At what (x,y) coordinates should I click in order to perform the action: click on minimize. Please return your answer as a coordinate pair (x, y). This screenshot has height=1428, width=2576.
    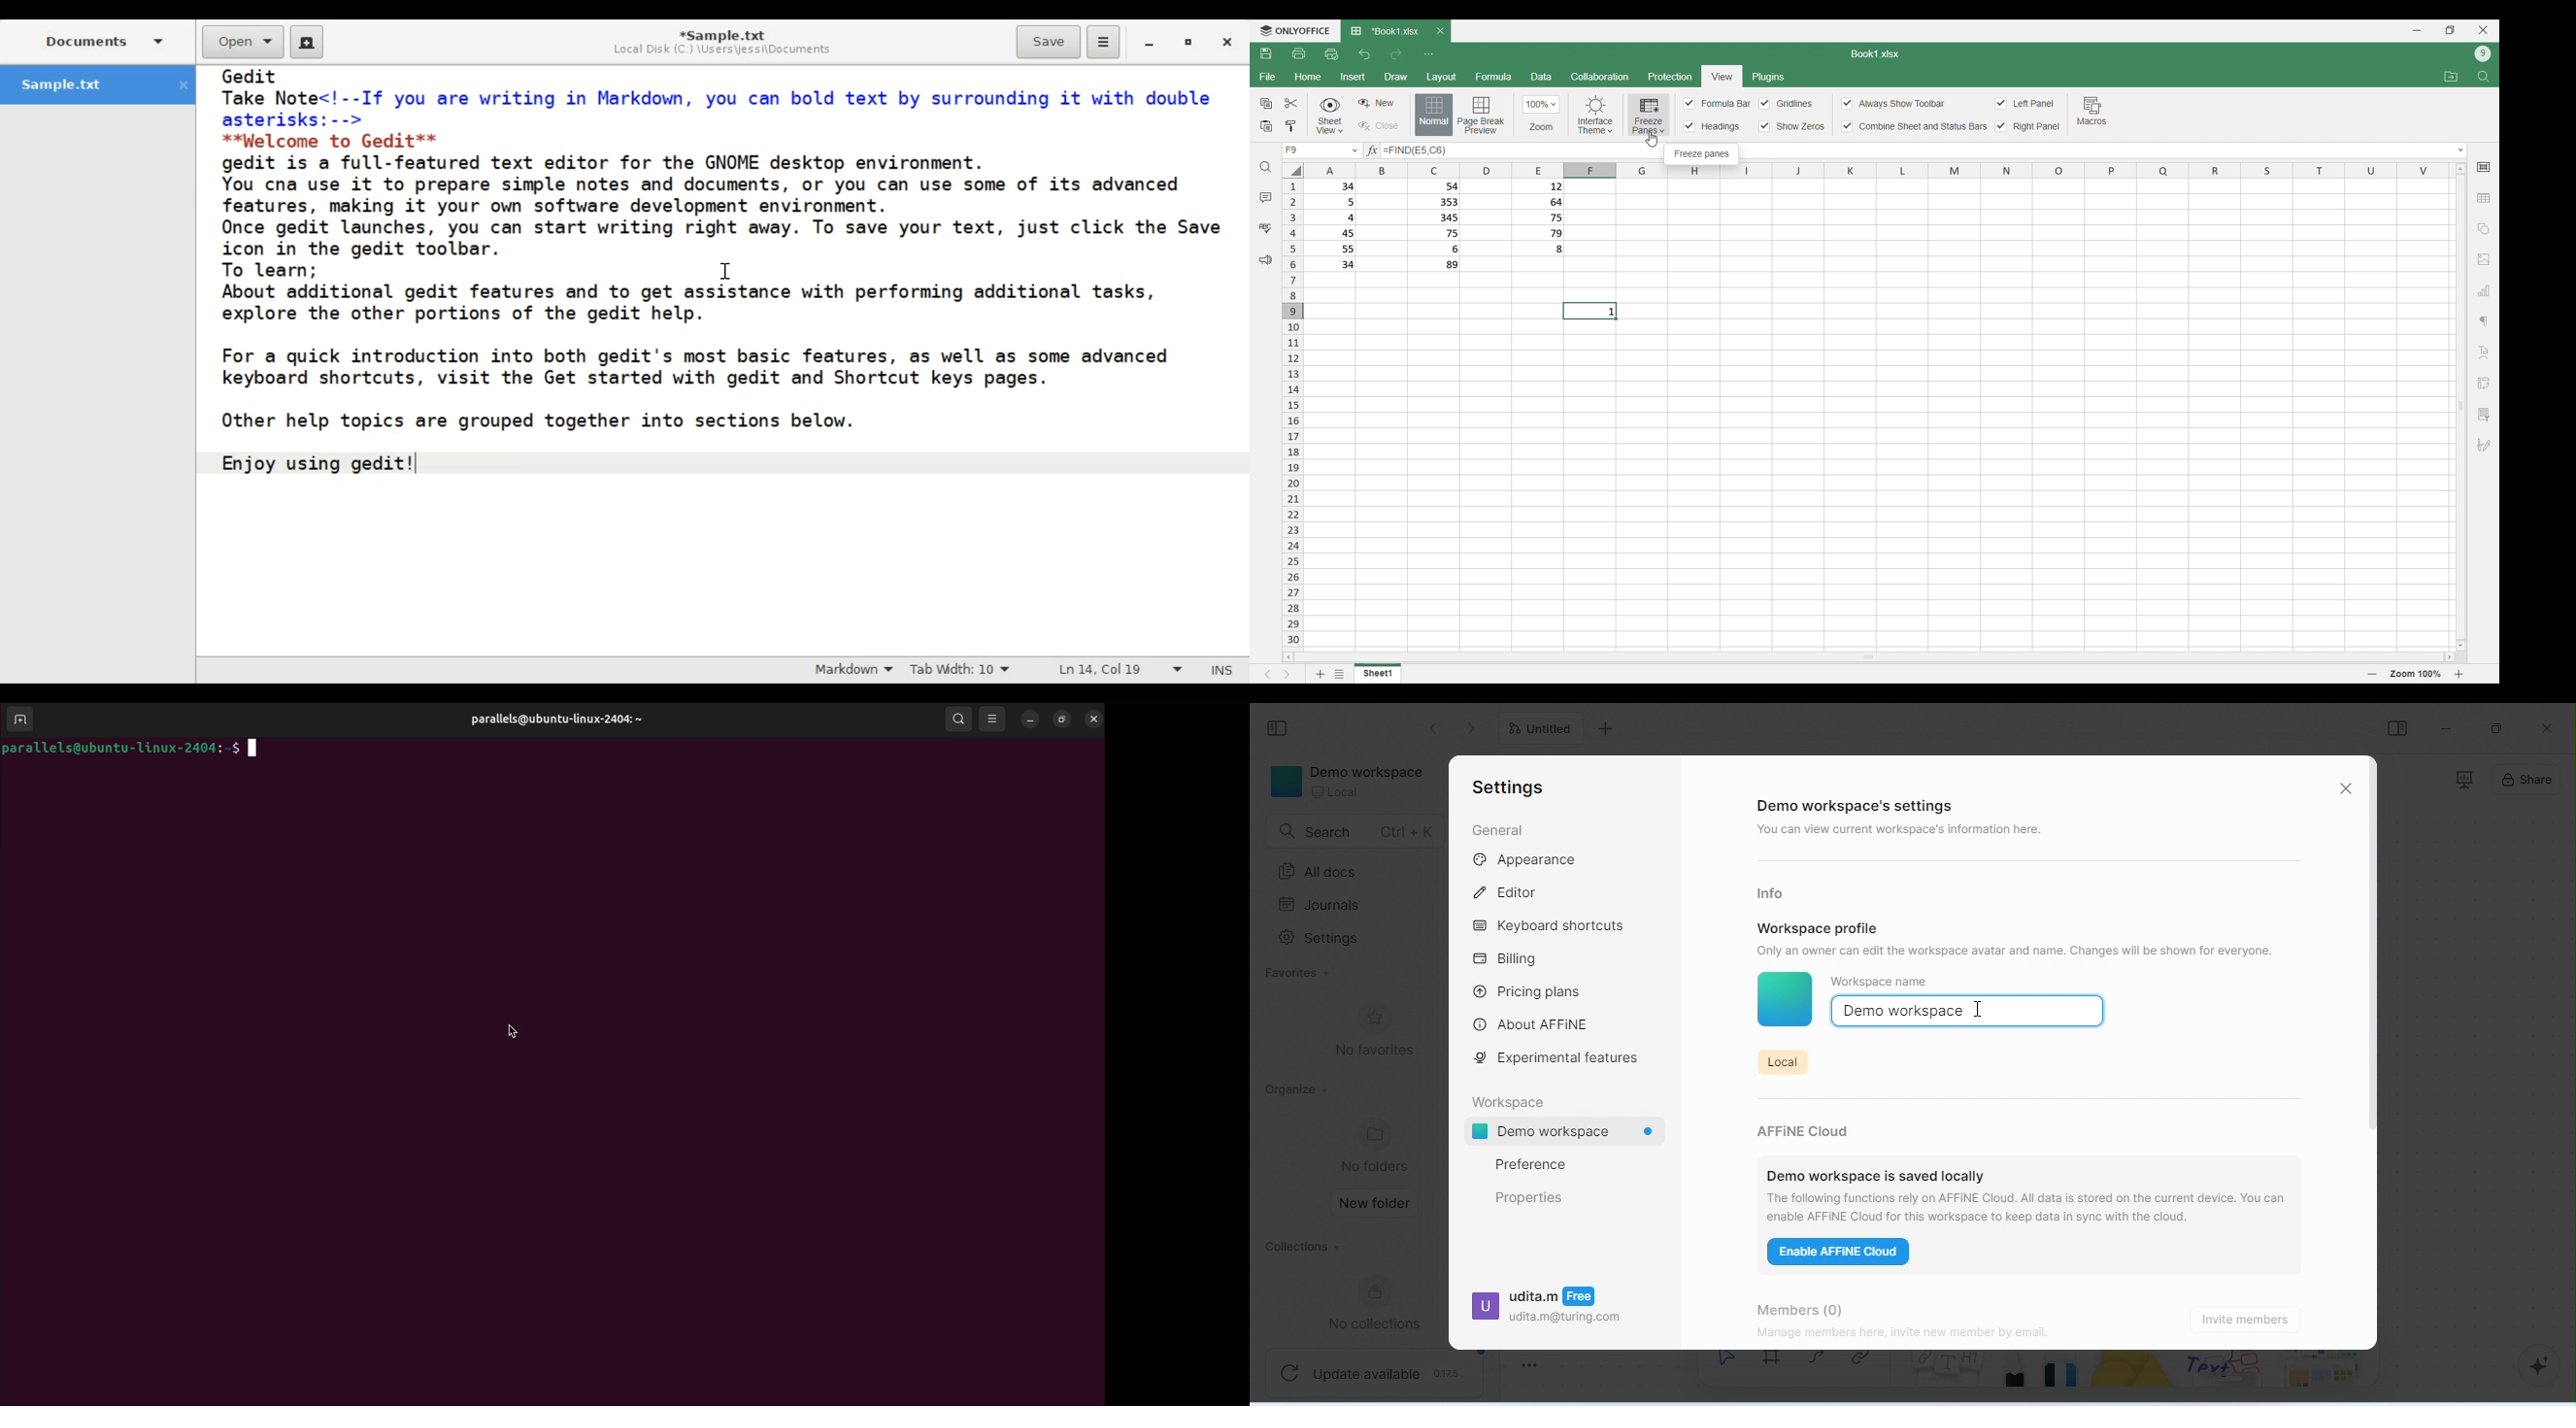
    Looking at the image, I should click on (1150, 43).